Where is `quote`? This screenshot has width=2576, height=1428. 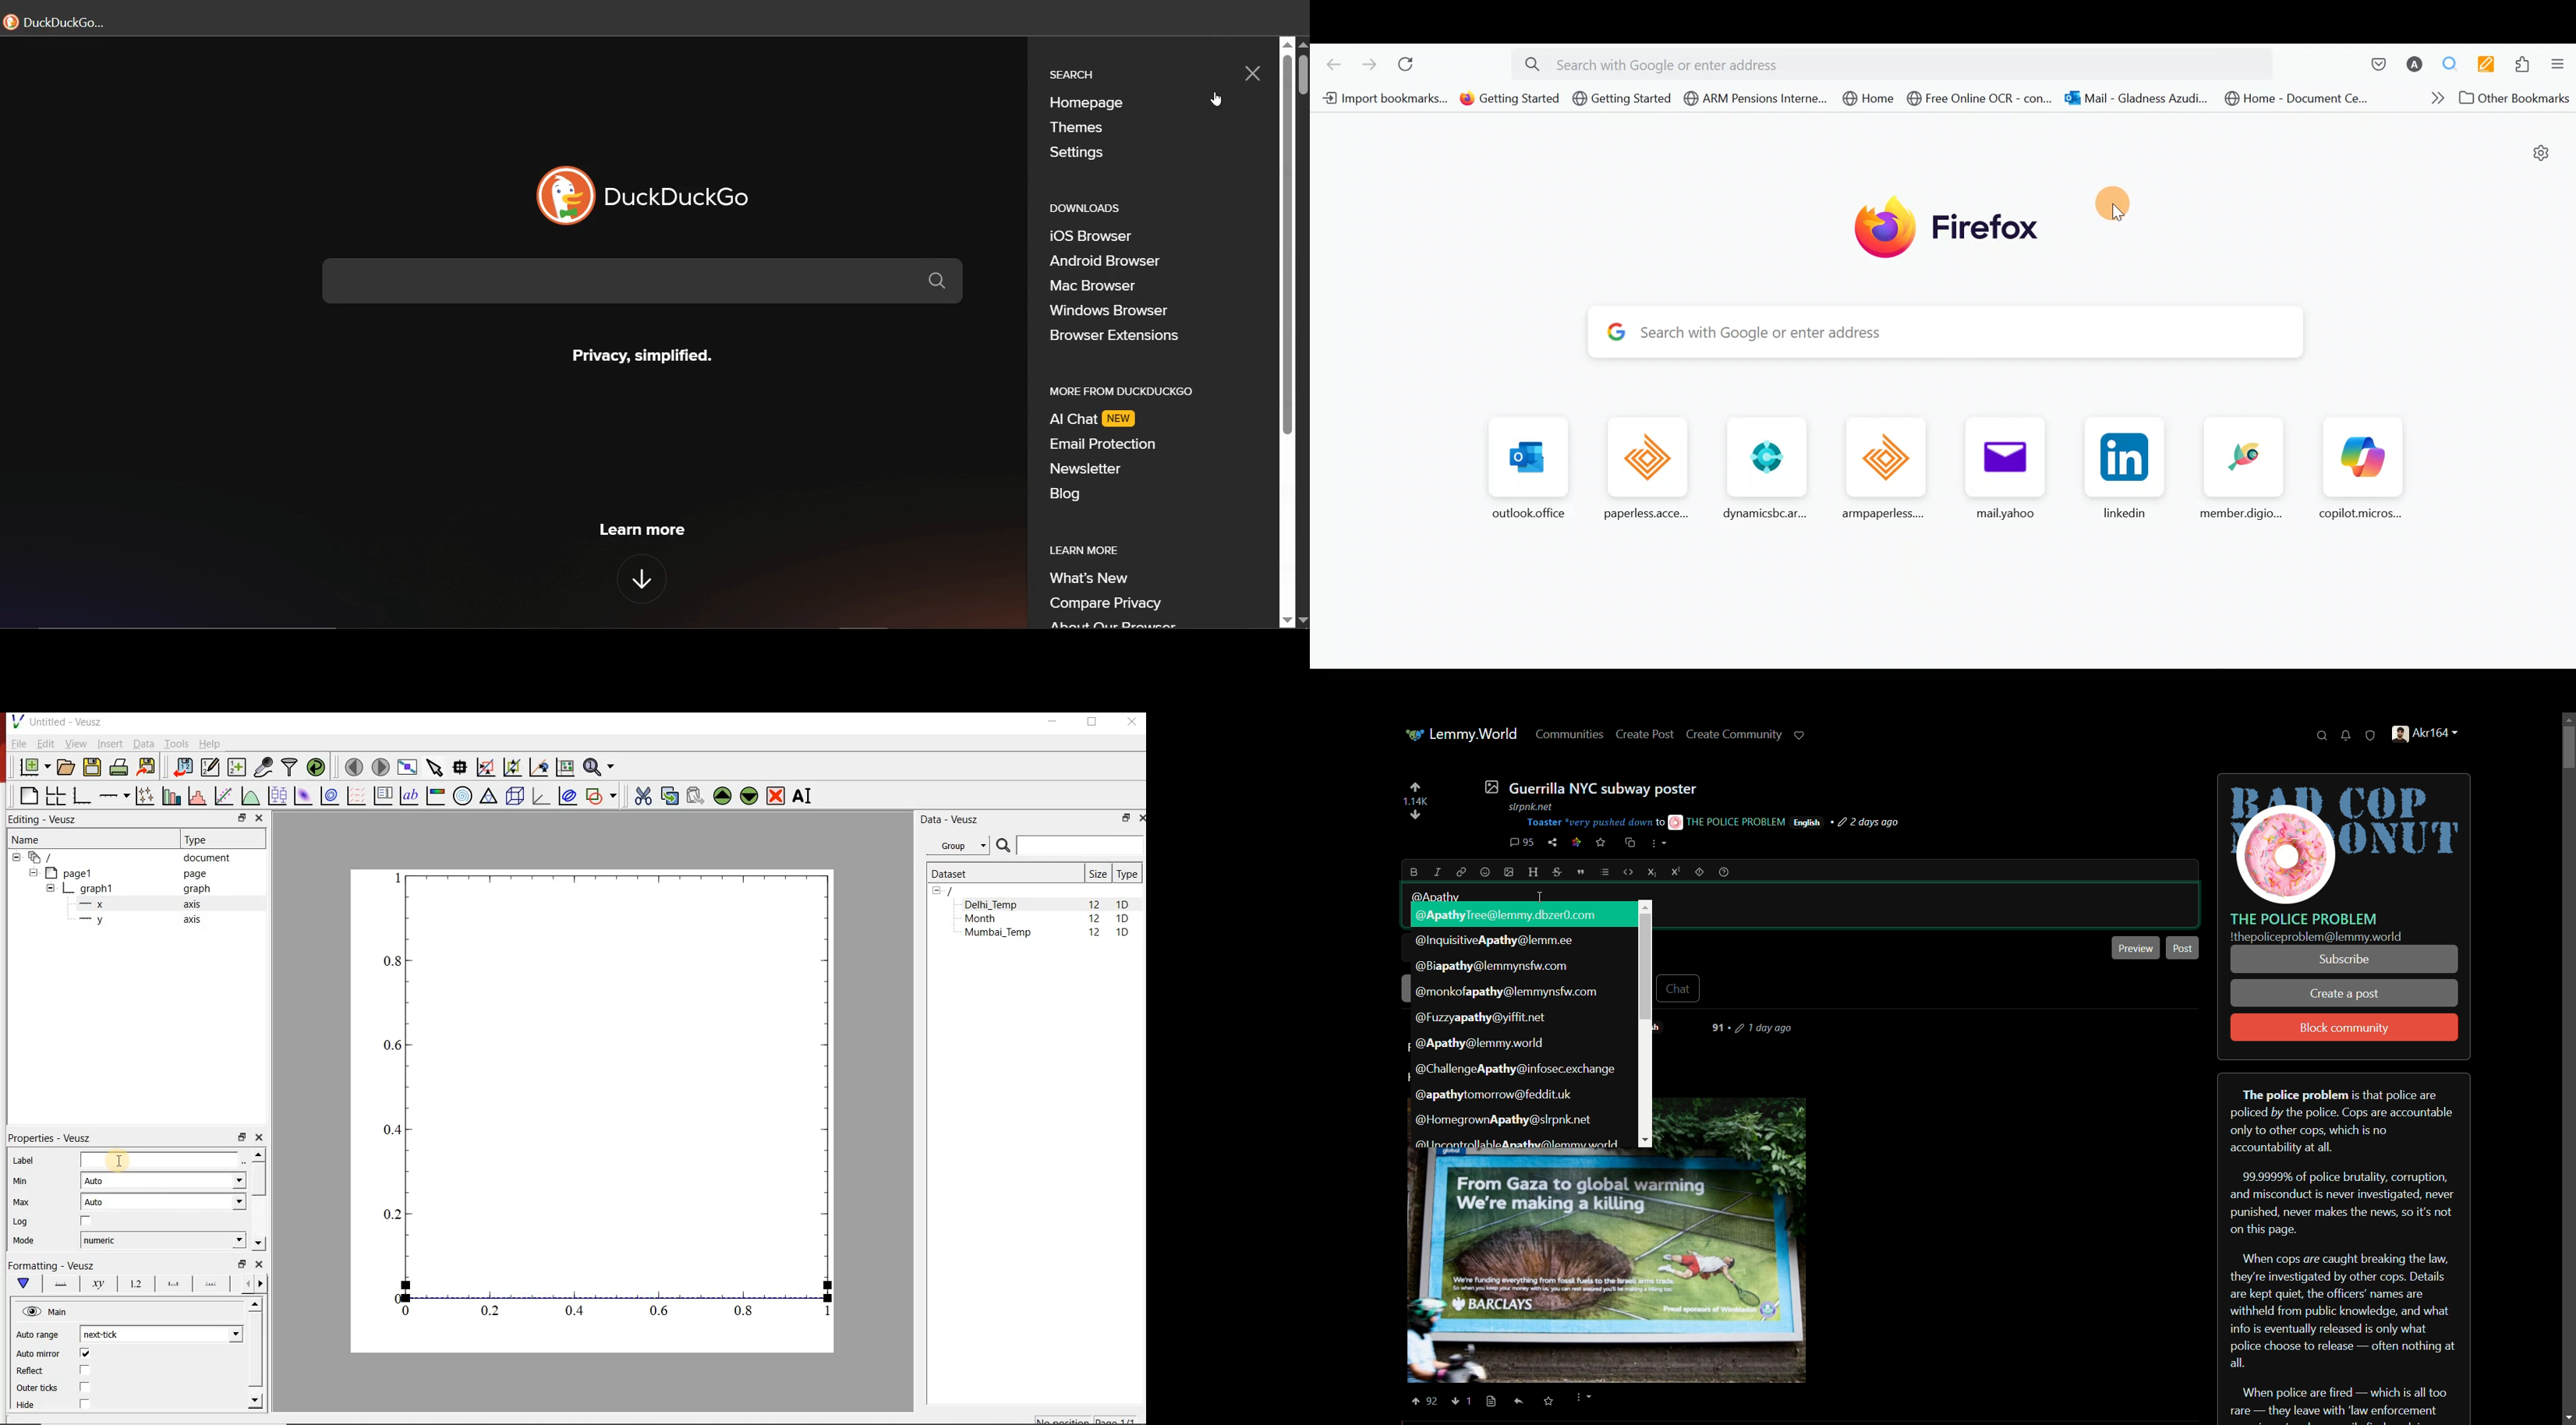 quote is located at coordinates (1582, 872).